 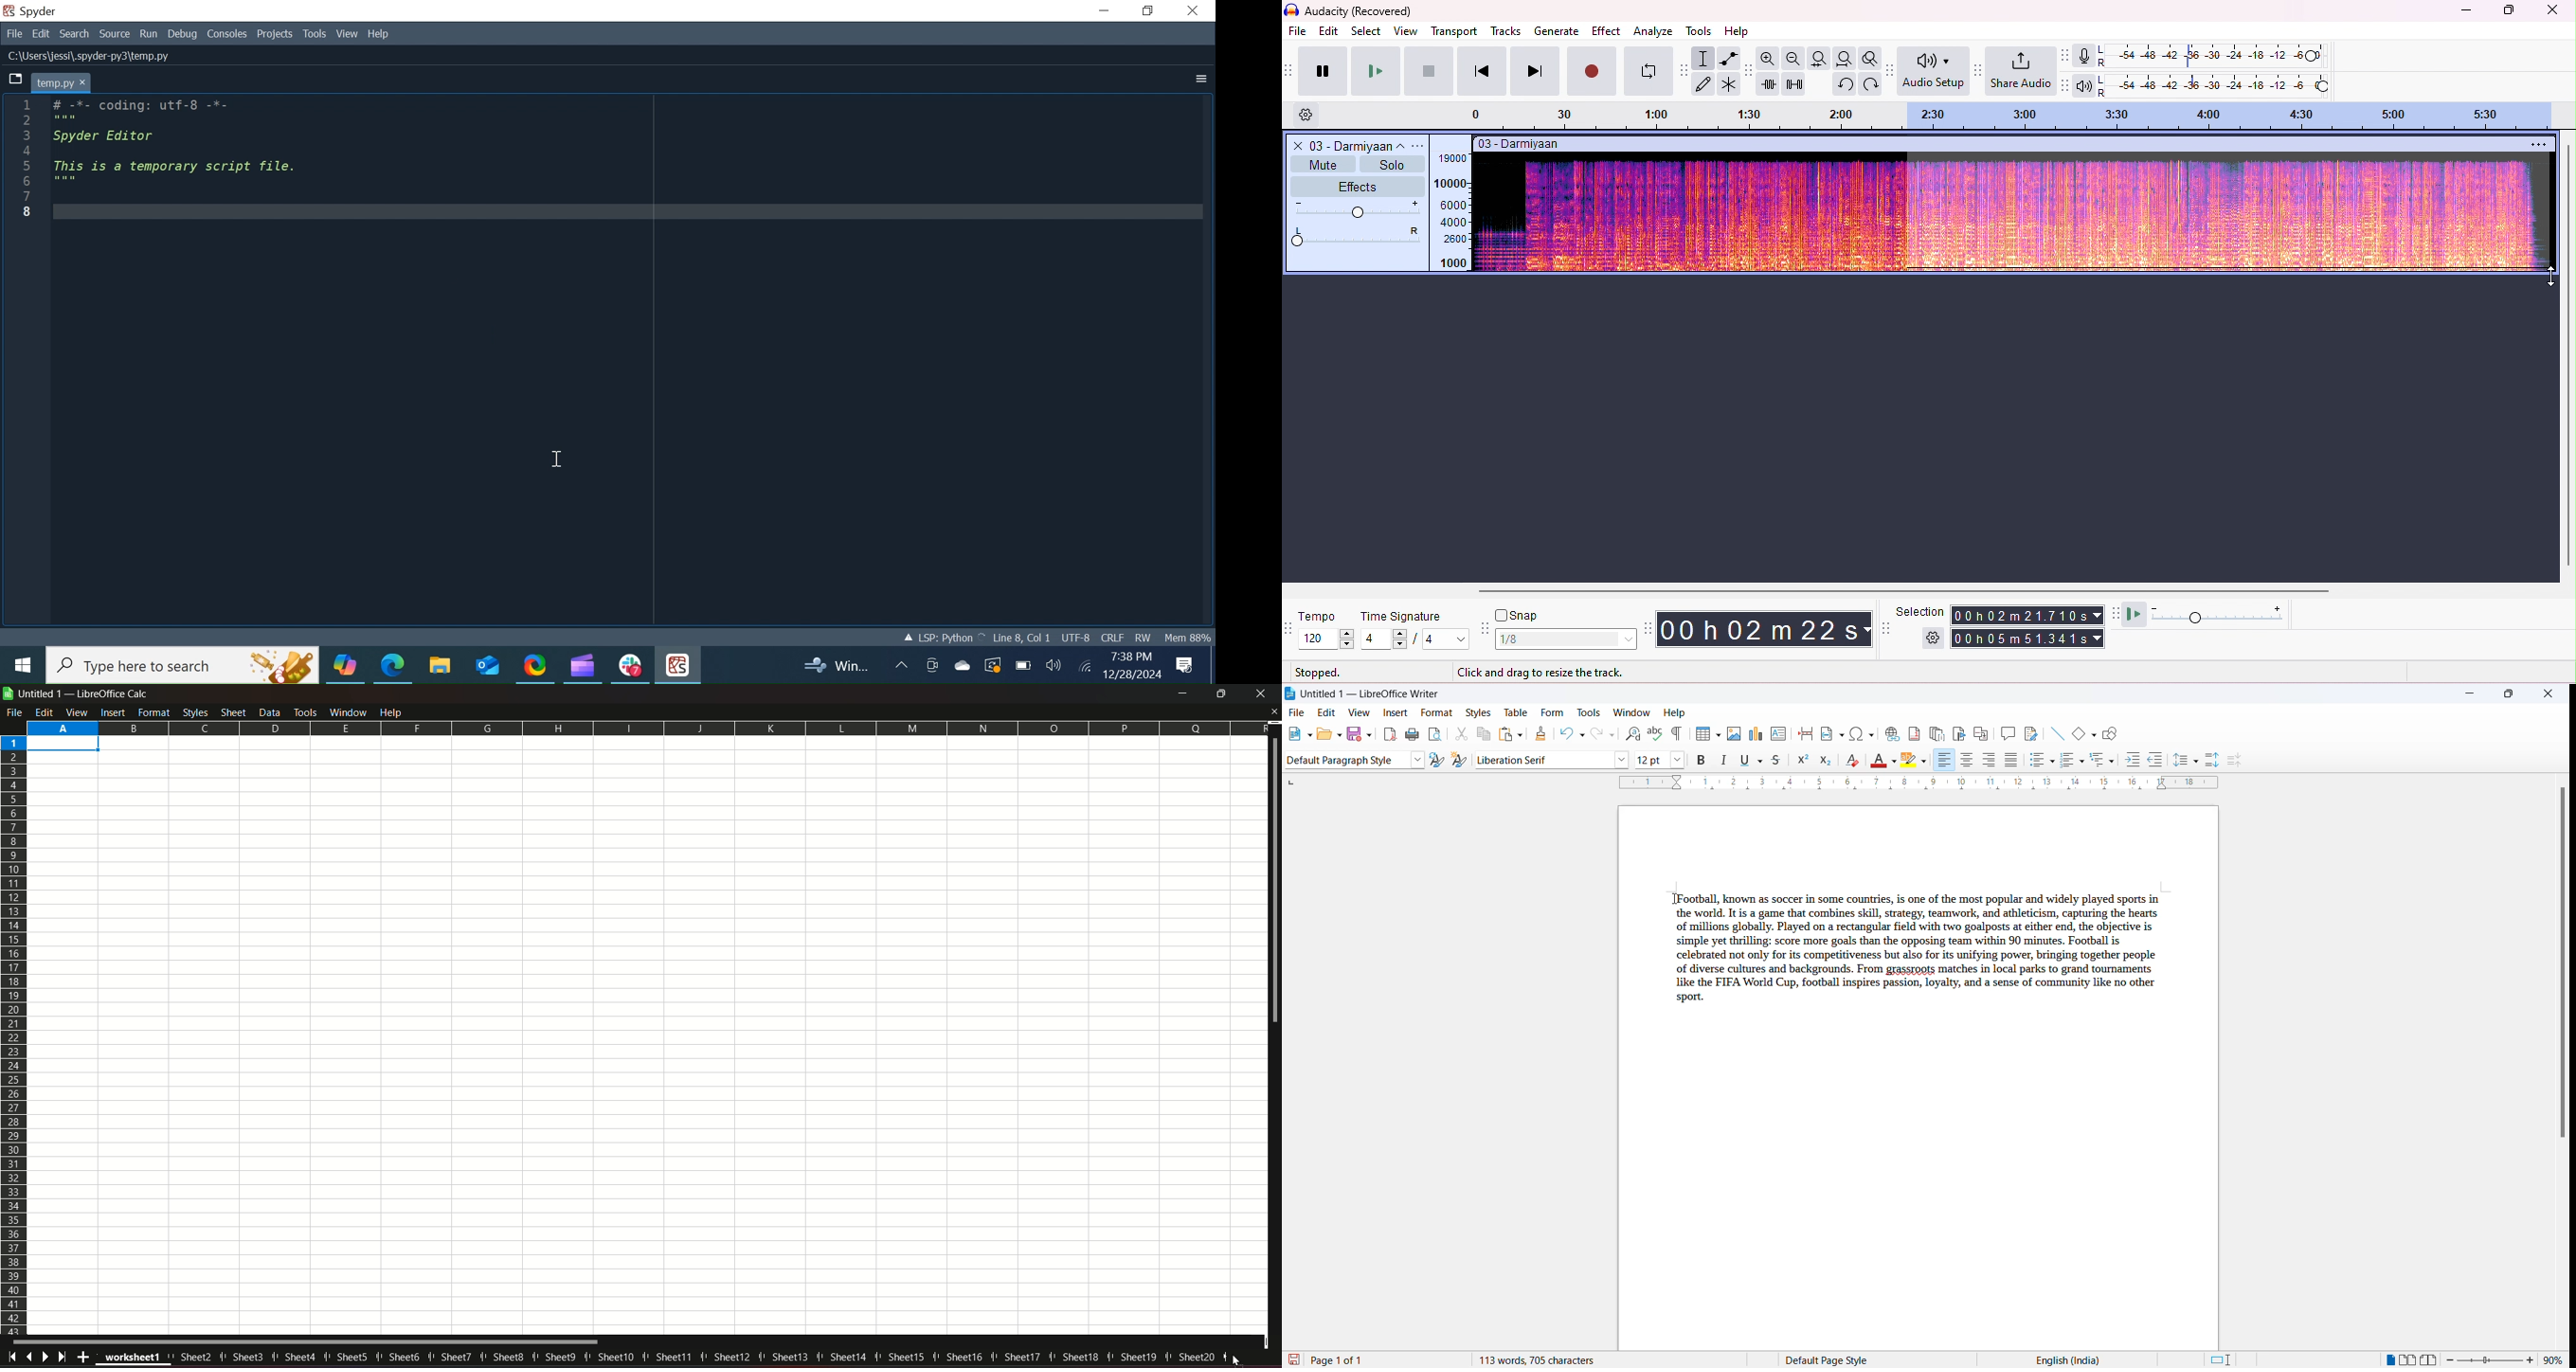 What do you see at coordinates (76, 693) in the screenshot?
I see `Logo and title` at bounding box center [76, 693].